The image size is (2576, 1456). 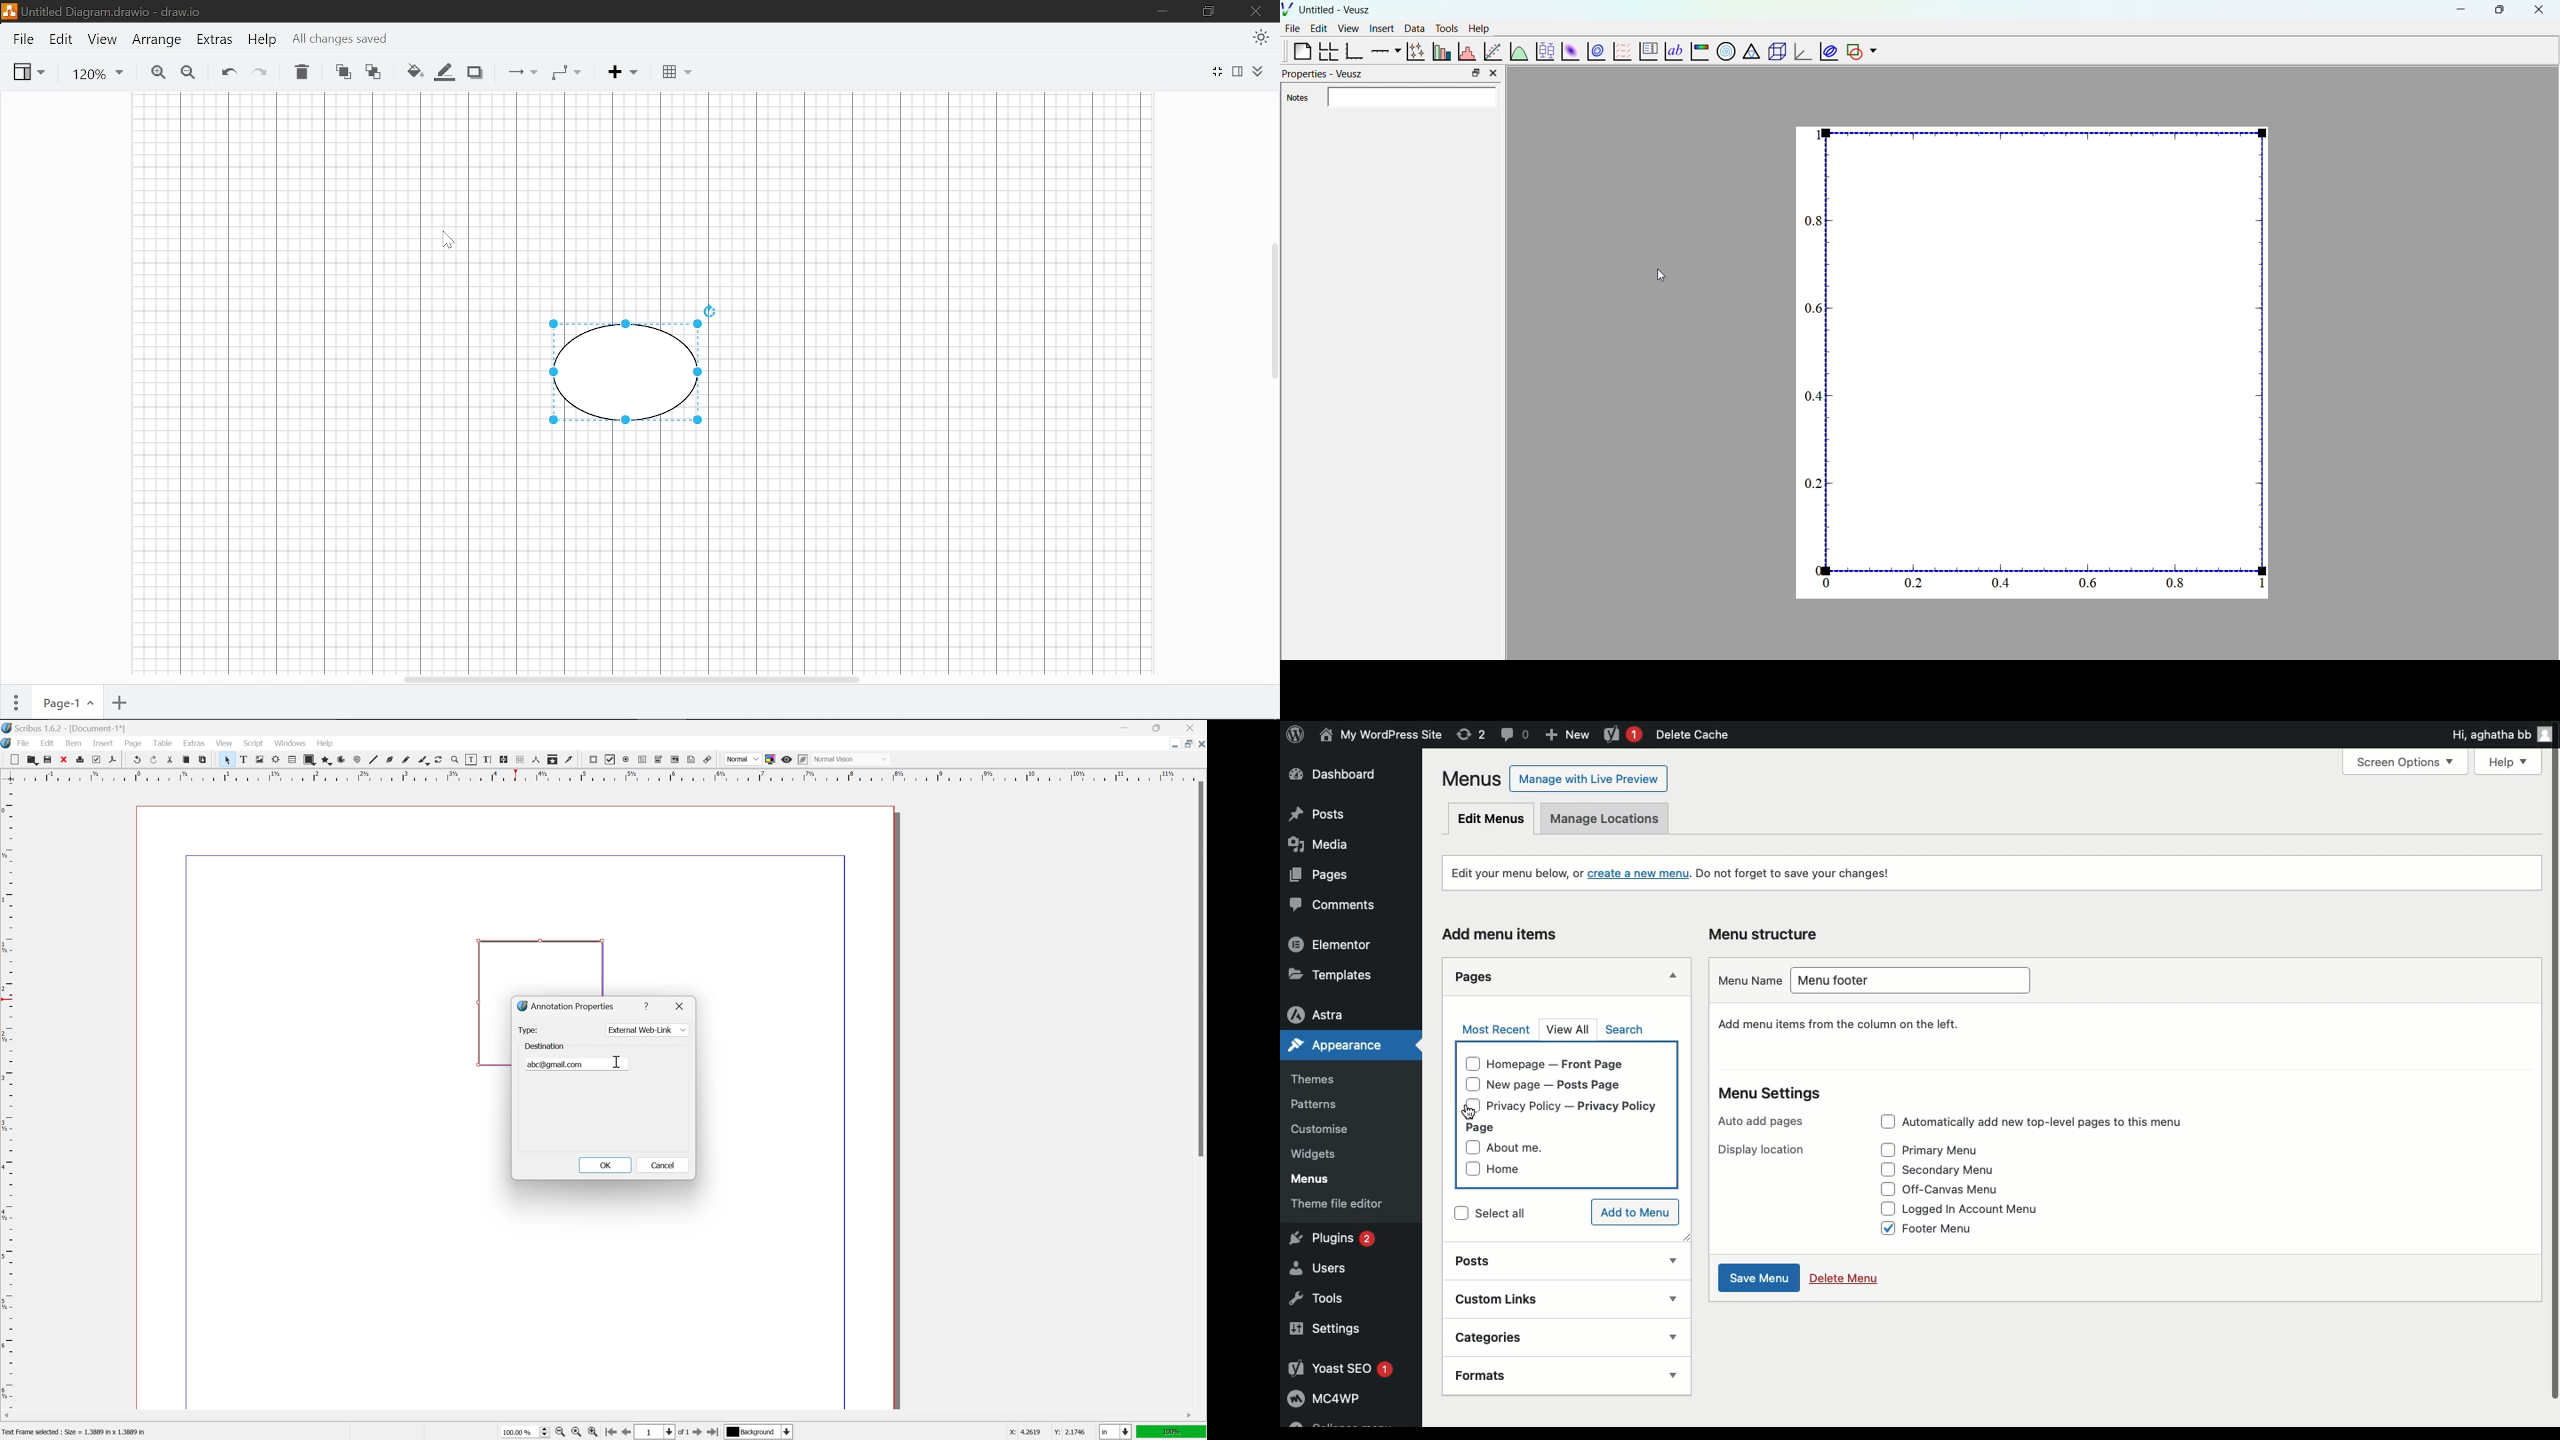 I want to click on go to previous page, so click(x=624, y=1432).